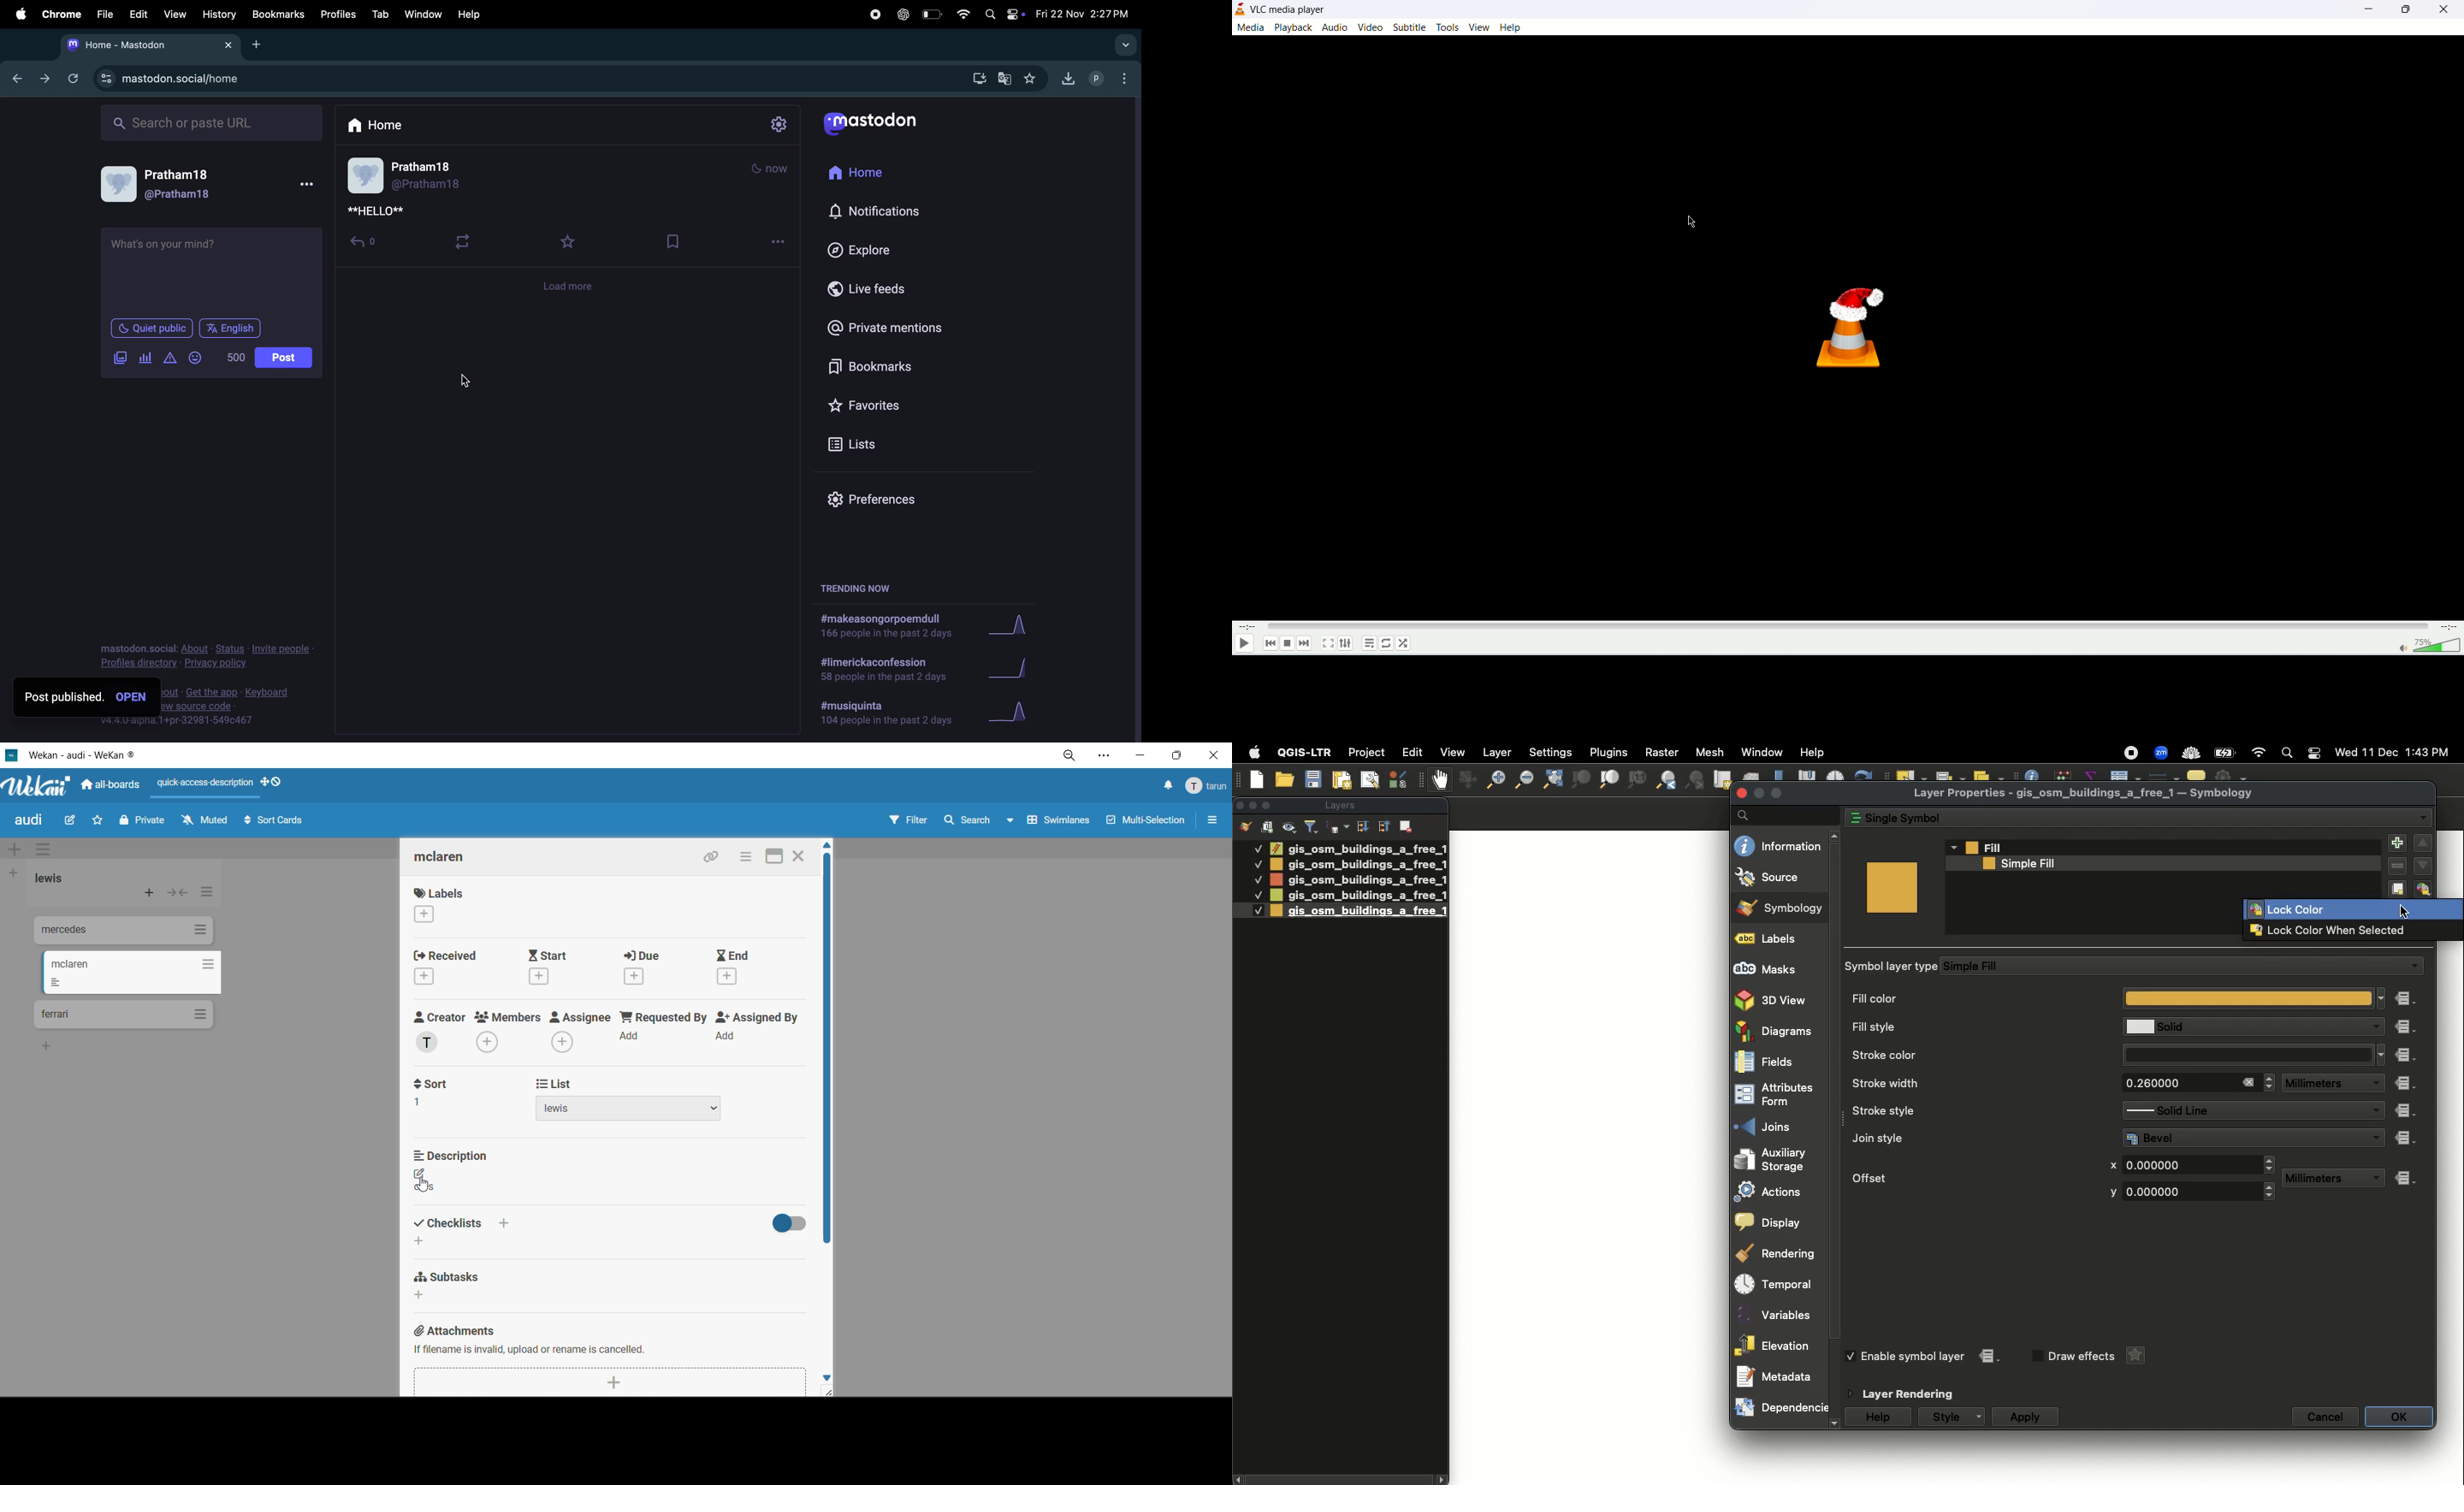 The image size is (2464, 1512). What do you see at coordinates (2112, 1000) in the screenshot?
I see `Fill color` at bounding box center [2112, 1000].